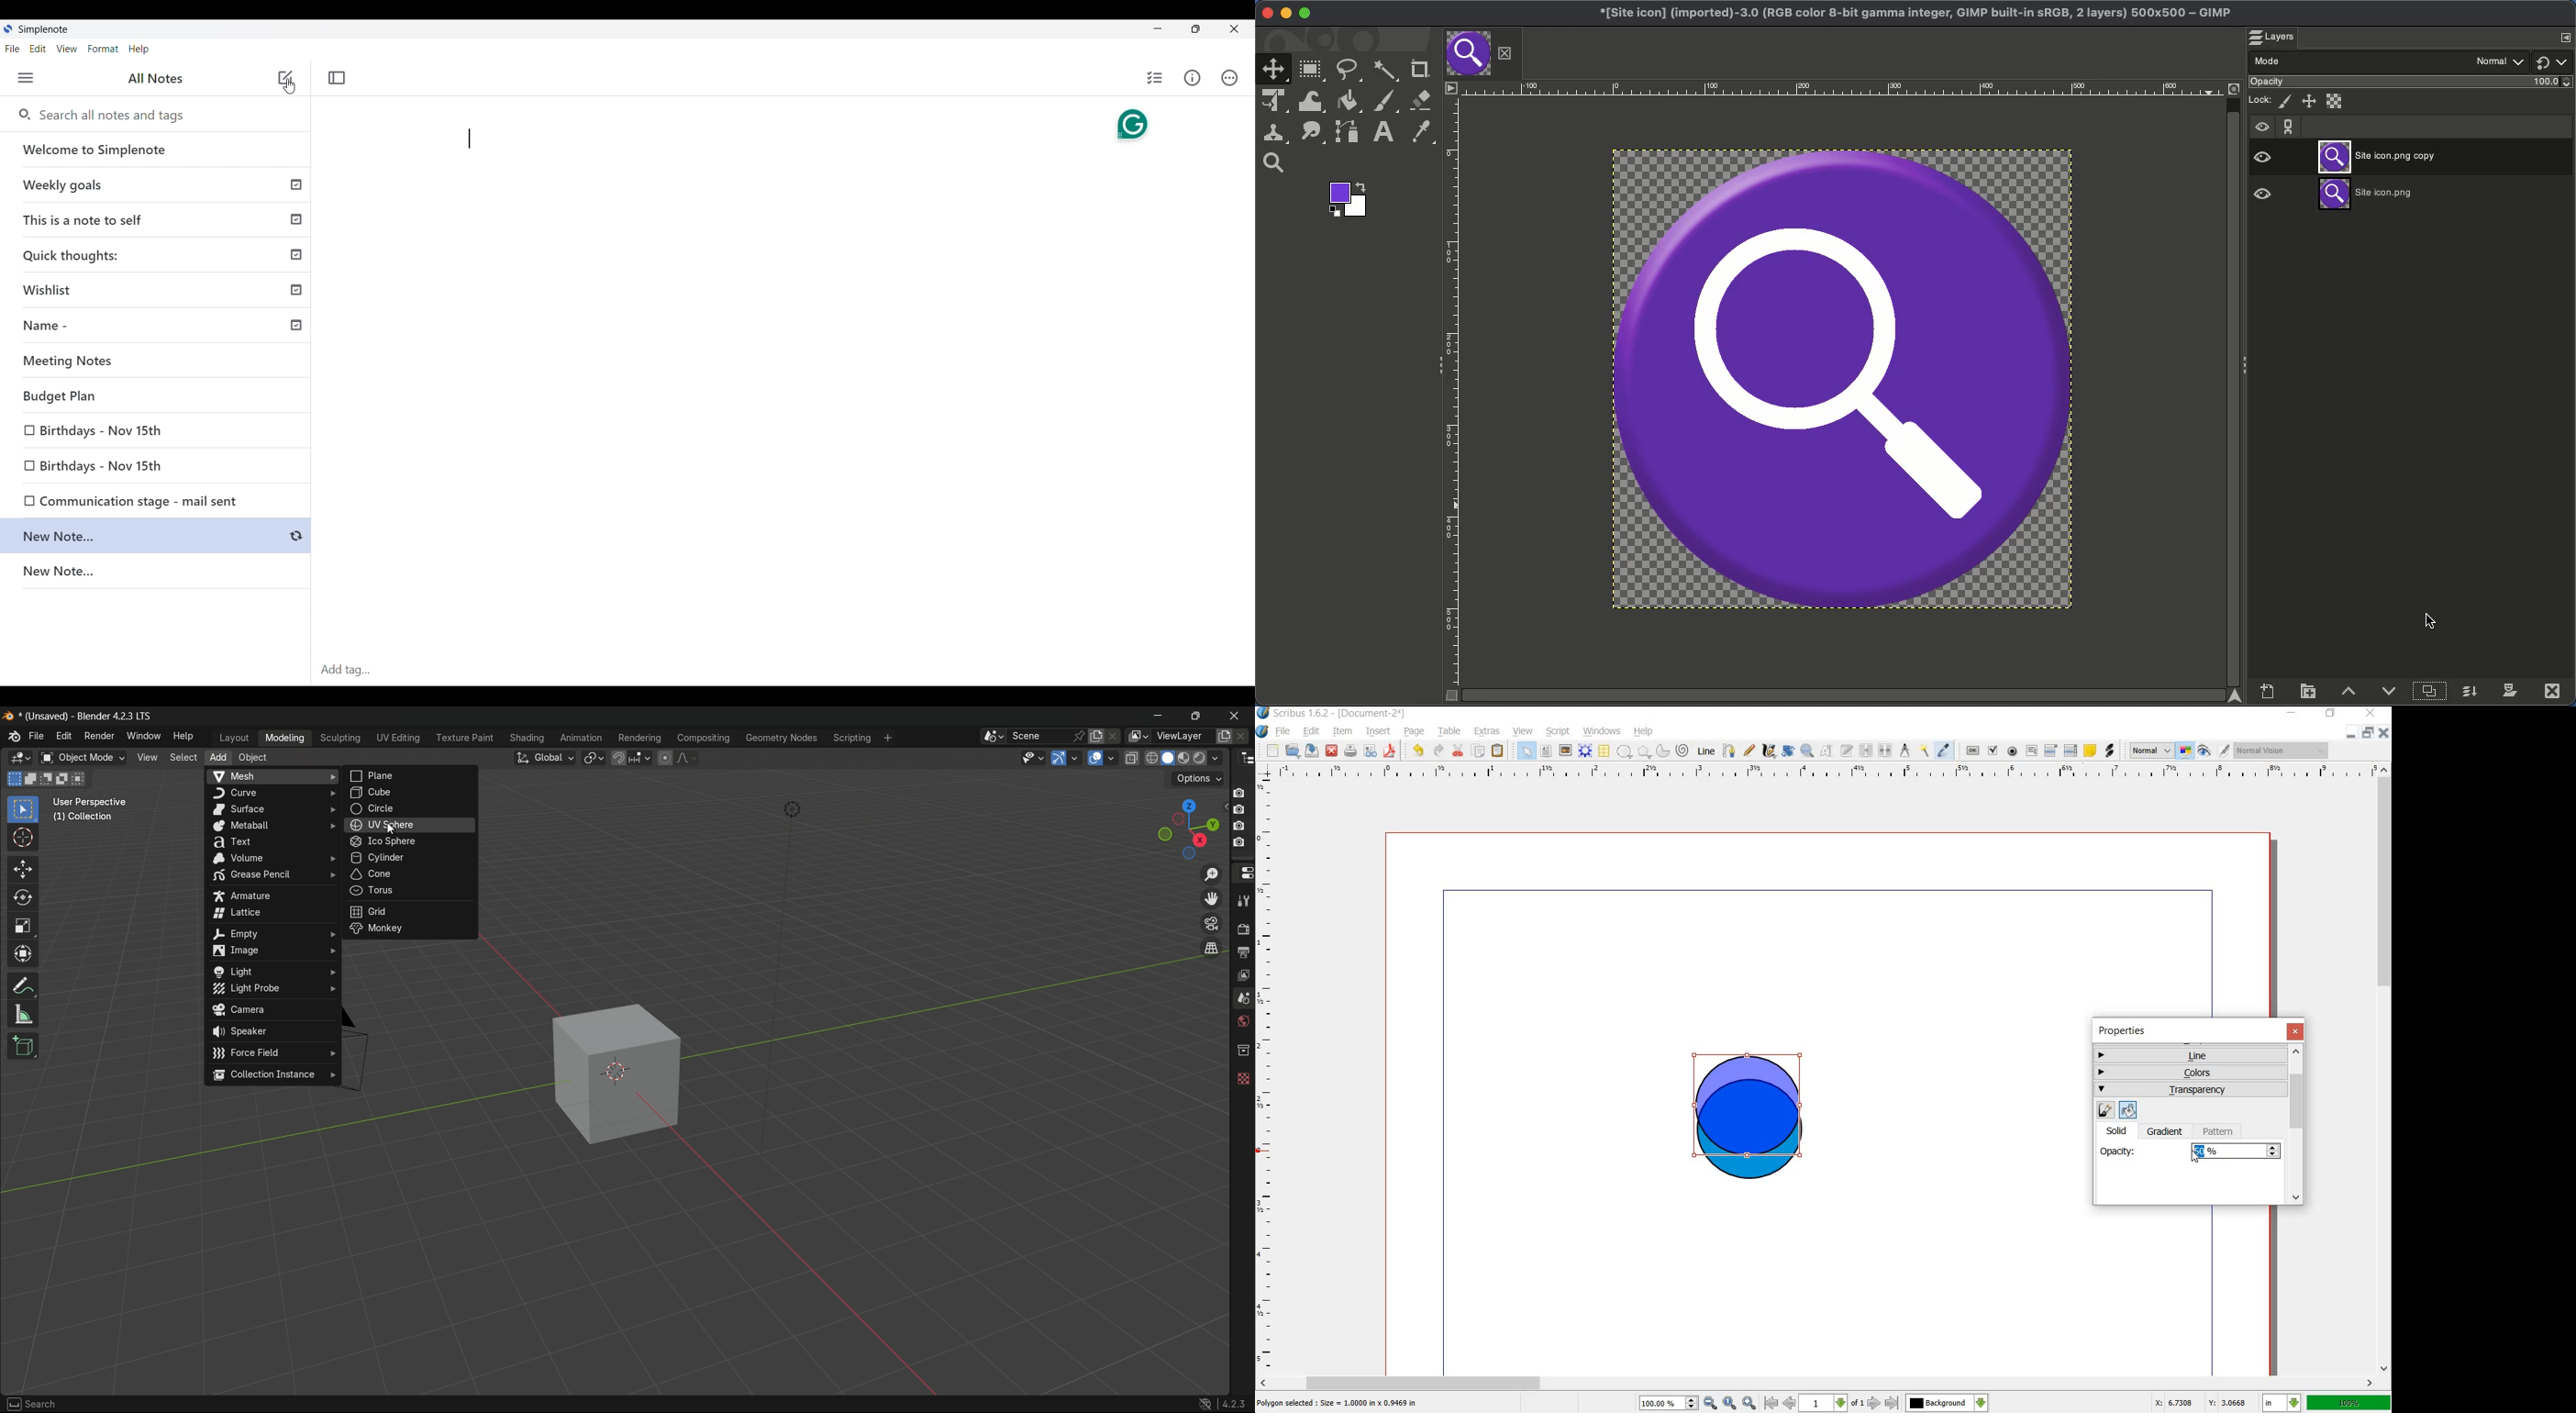 This screenshot has width=2576, height=1428. Describe the element at coordinates (273, 826) in the screenshot. I see `metaball` at that location.